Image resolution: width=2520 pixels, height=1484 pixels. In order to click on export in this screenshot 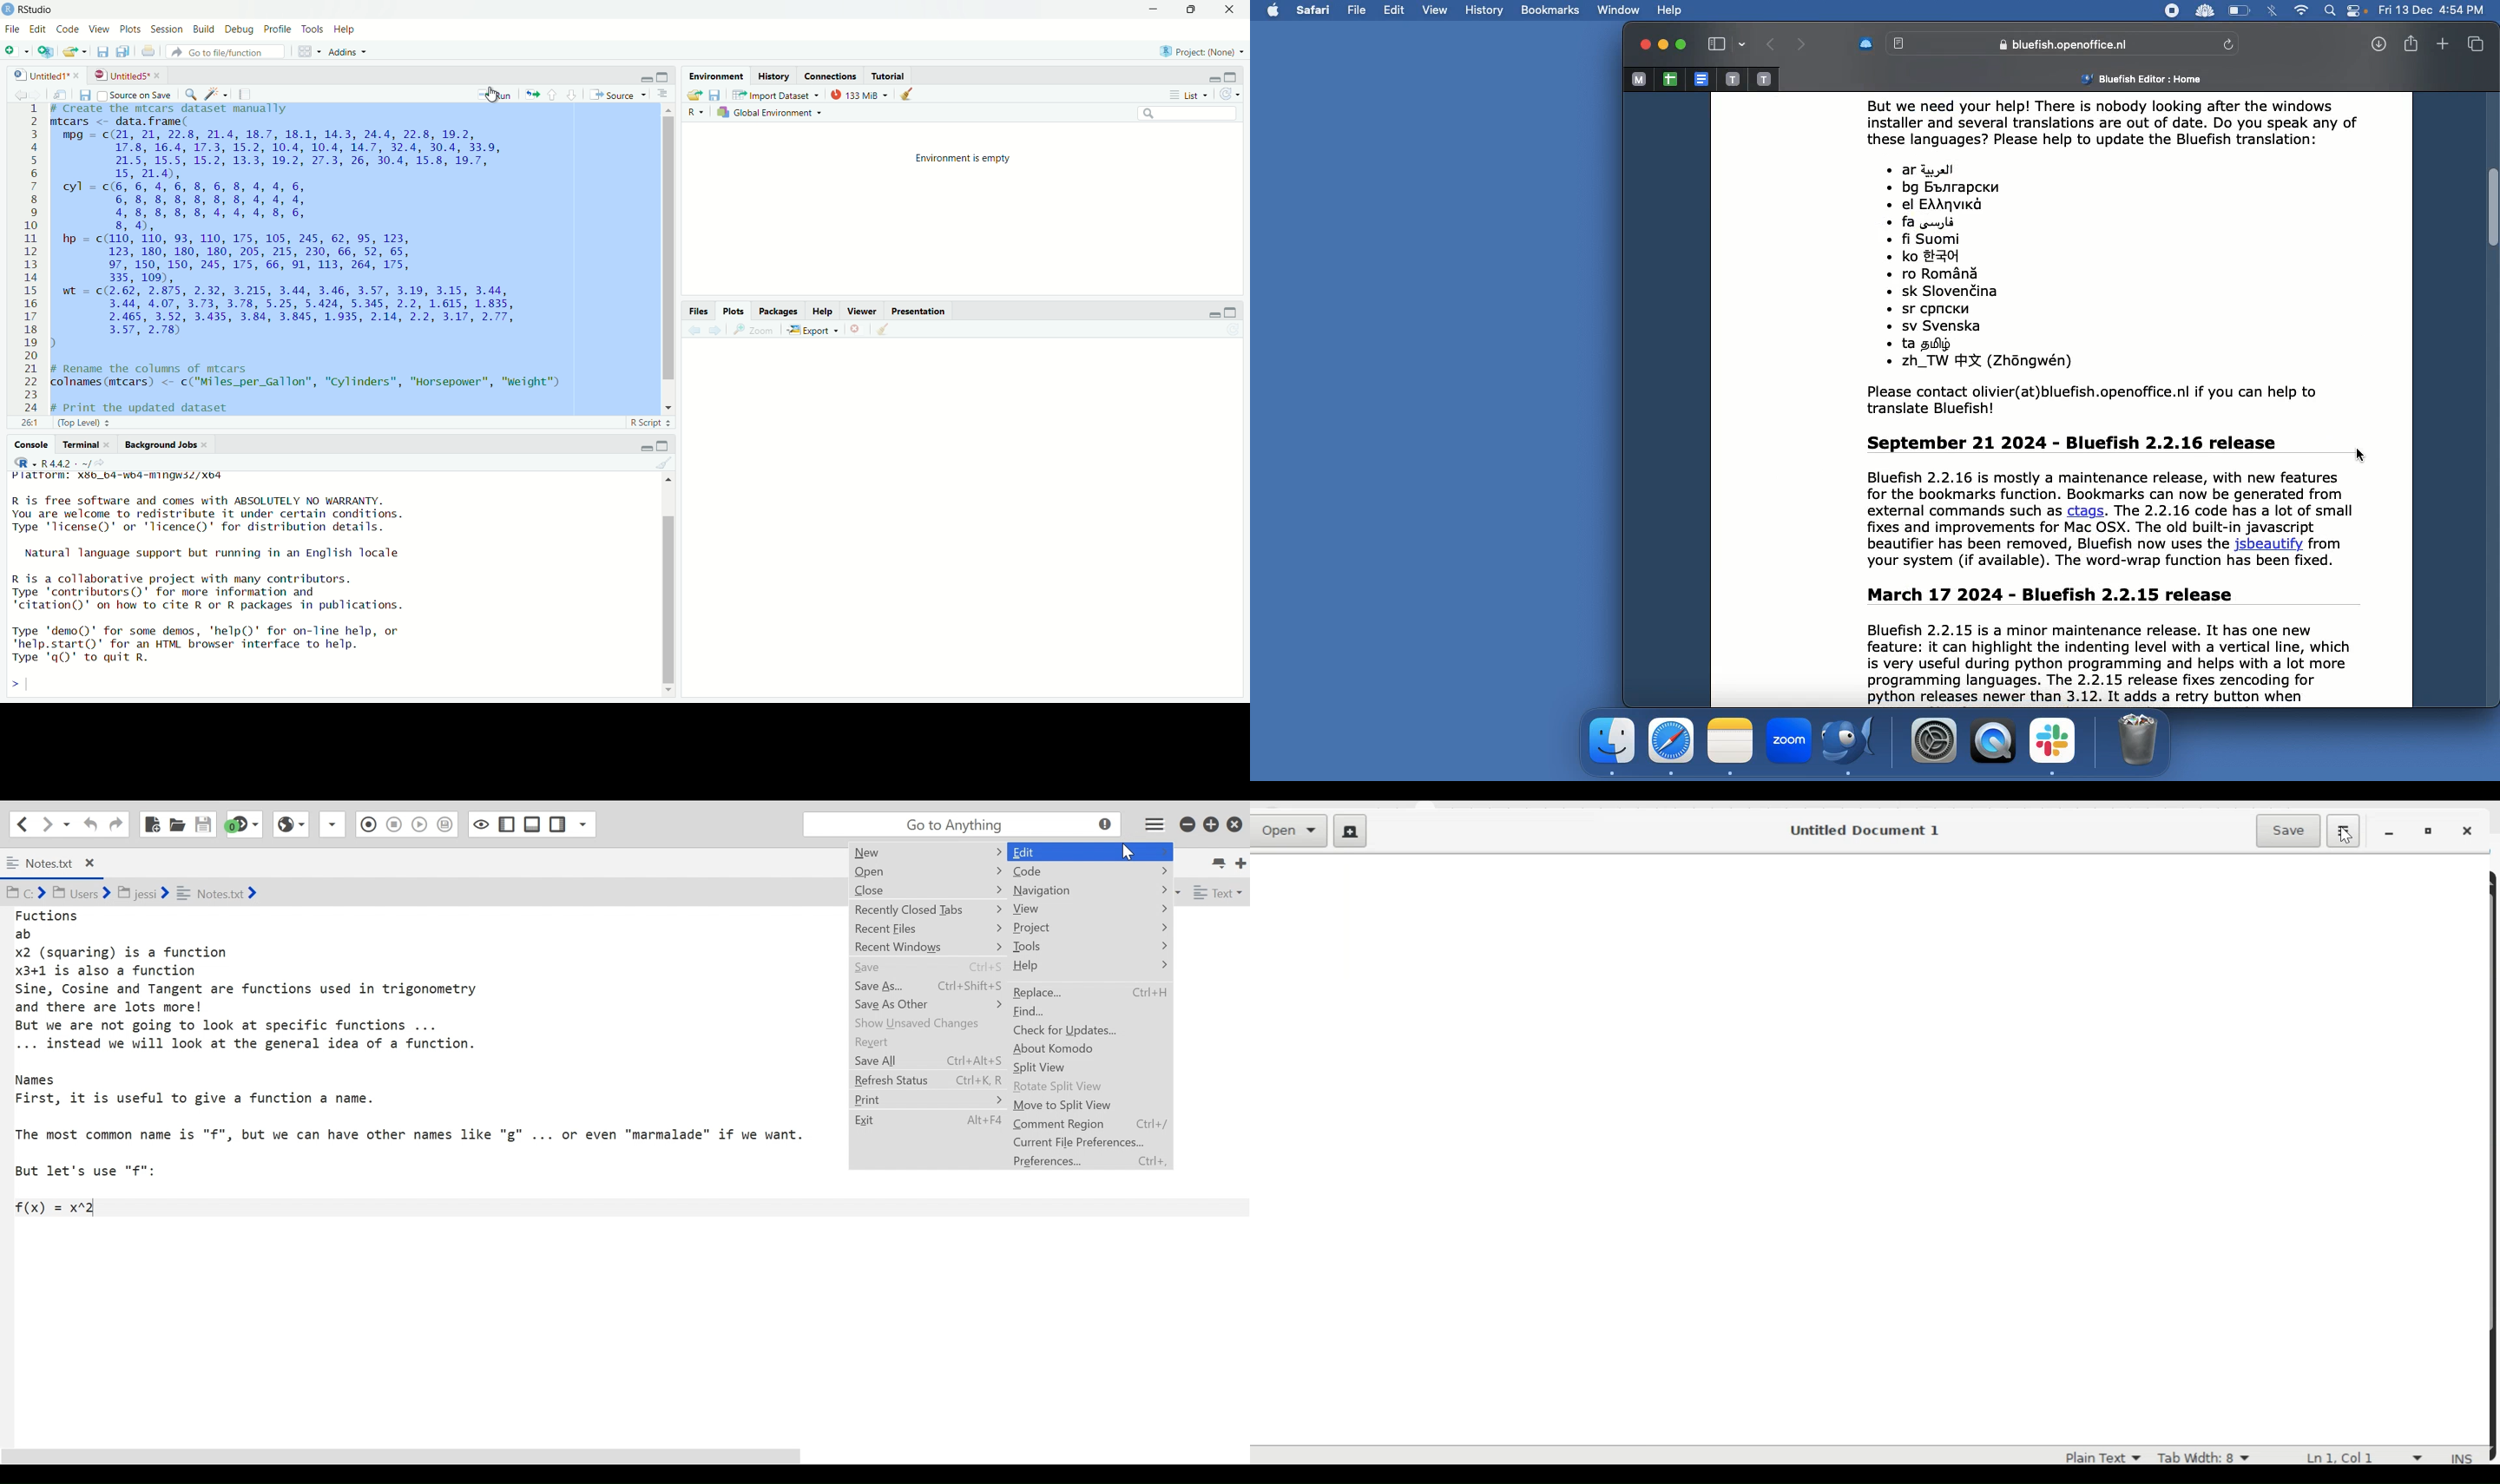, I will do `click(74, 54)`.